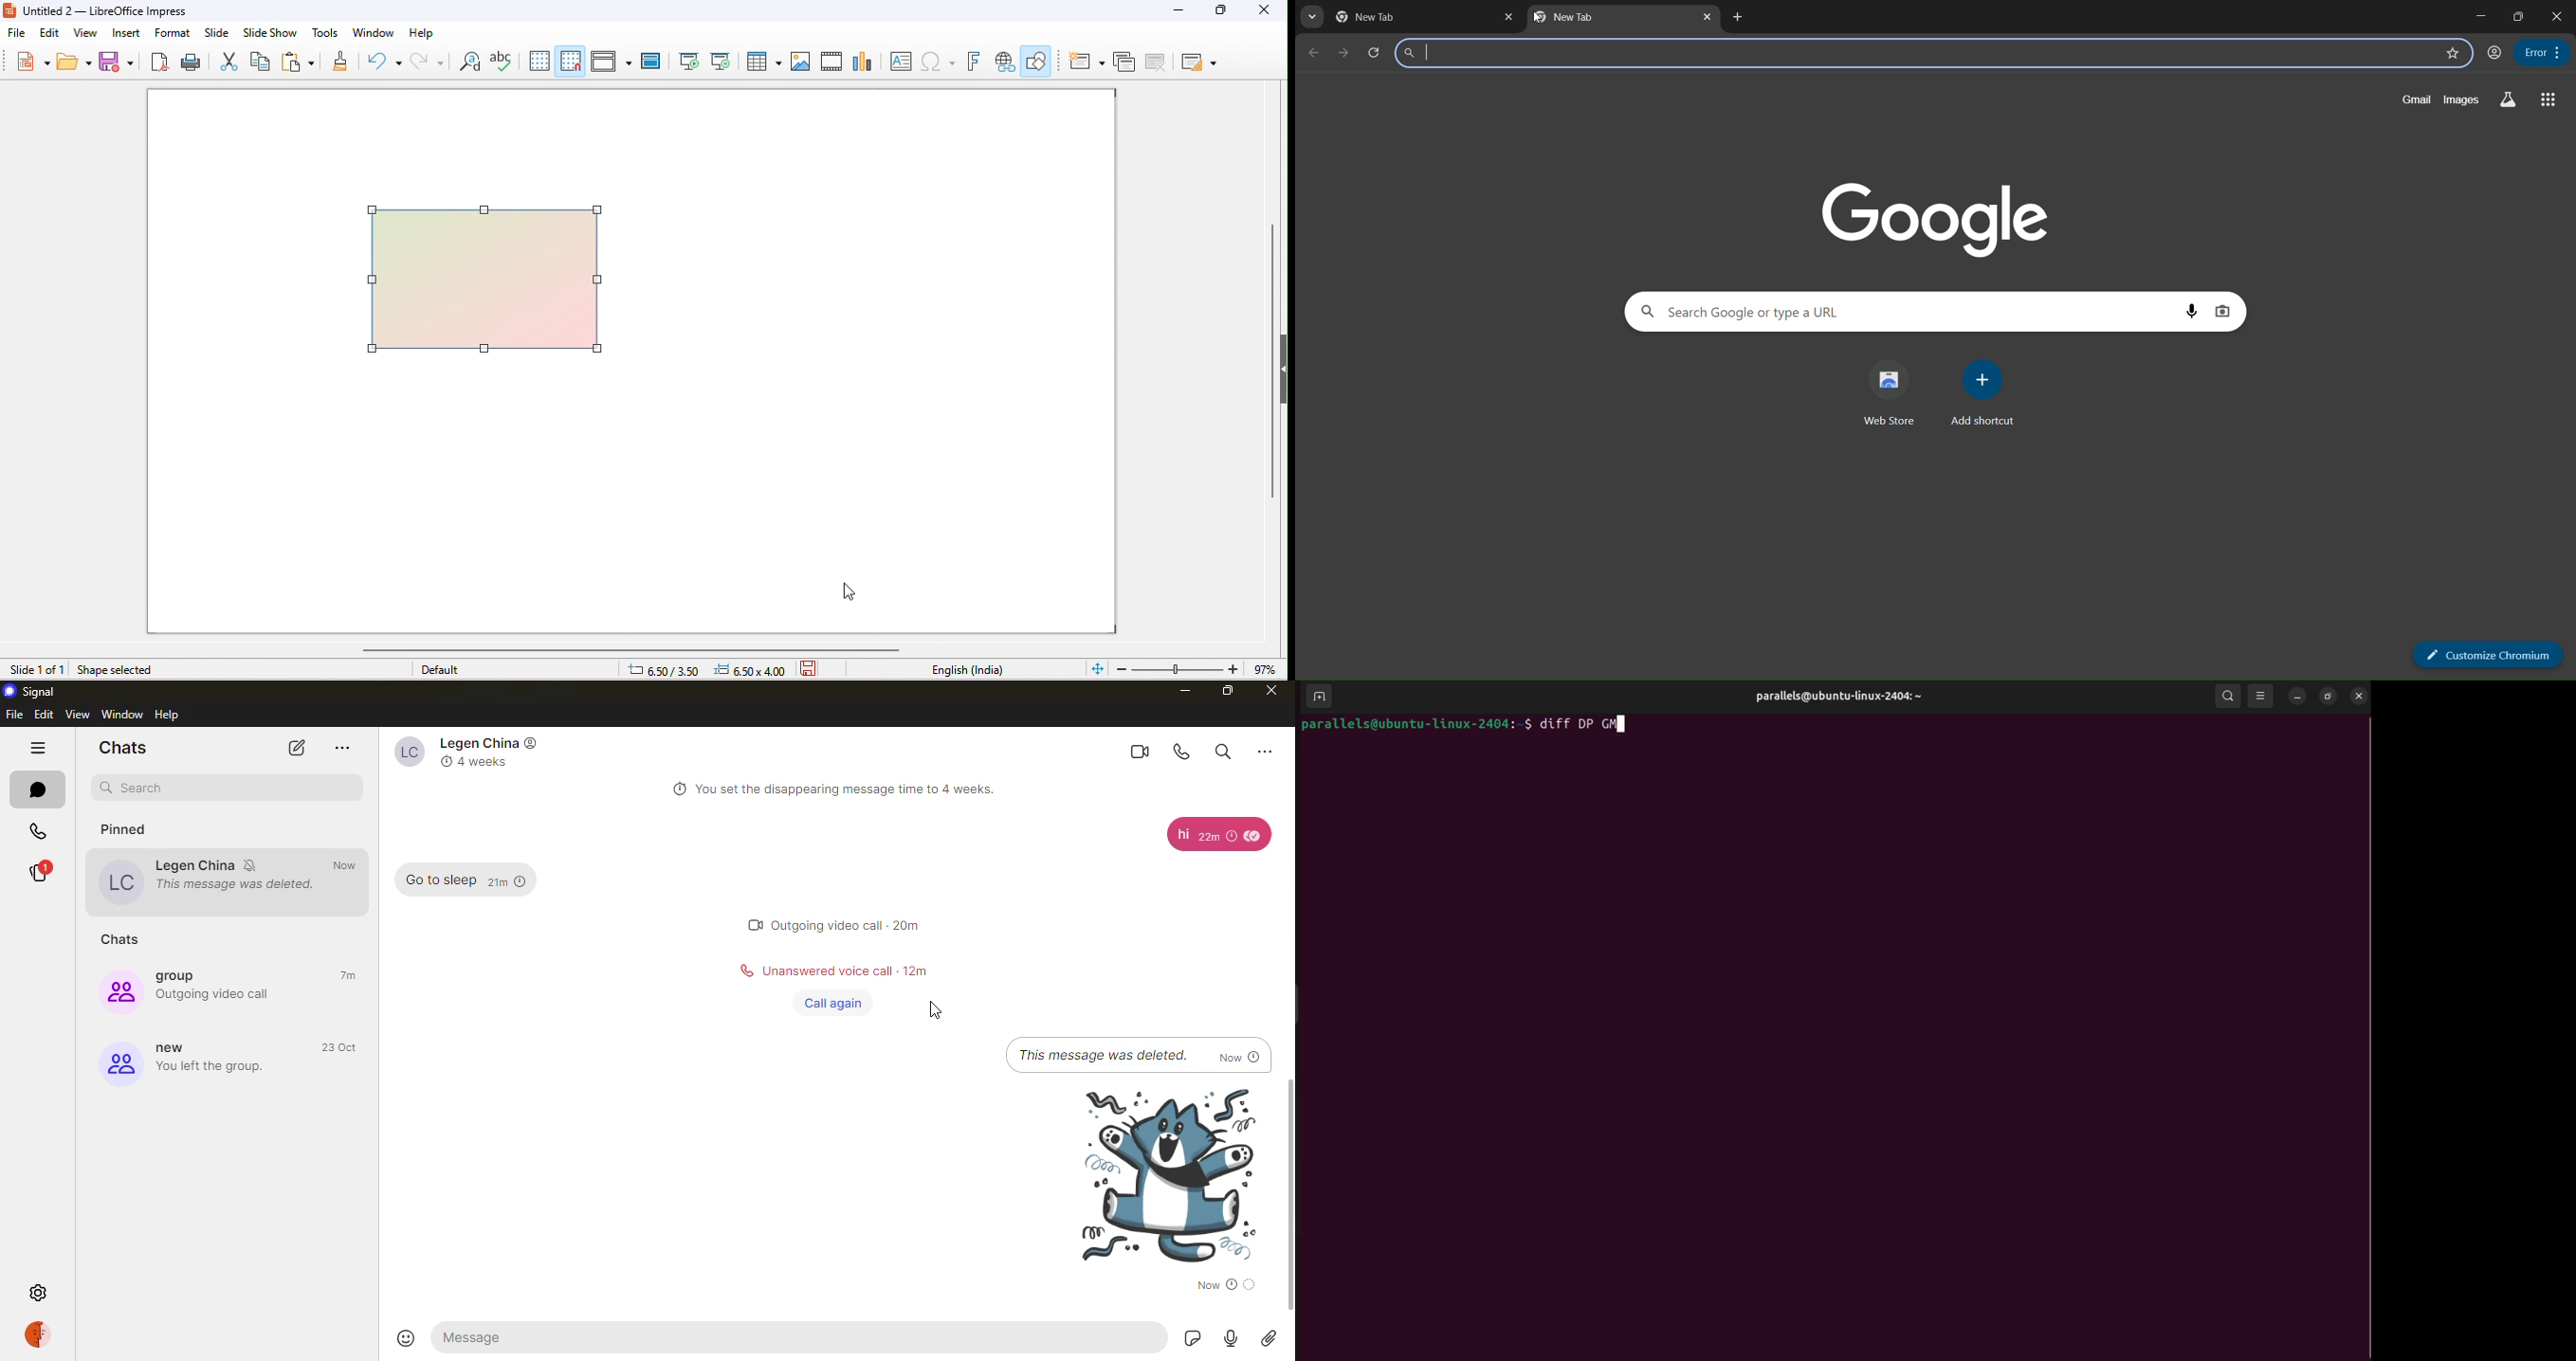 The height and width of the screenshot is (1372, 2576). Describe the element at coordinates (118, 991) in the screenshot. I see `group profile` at that location.